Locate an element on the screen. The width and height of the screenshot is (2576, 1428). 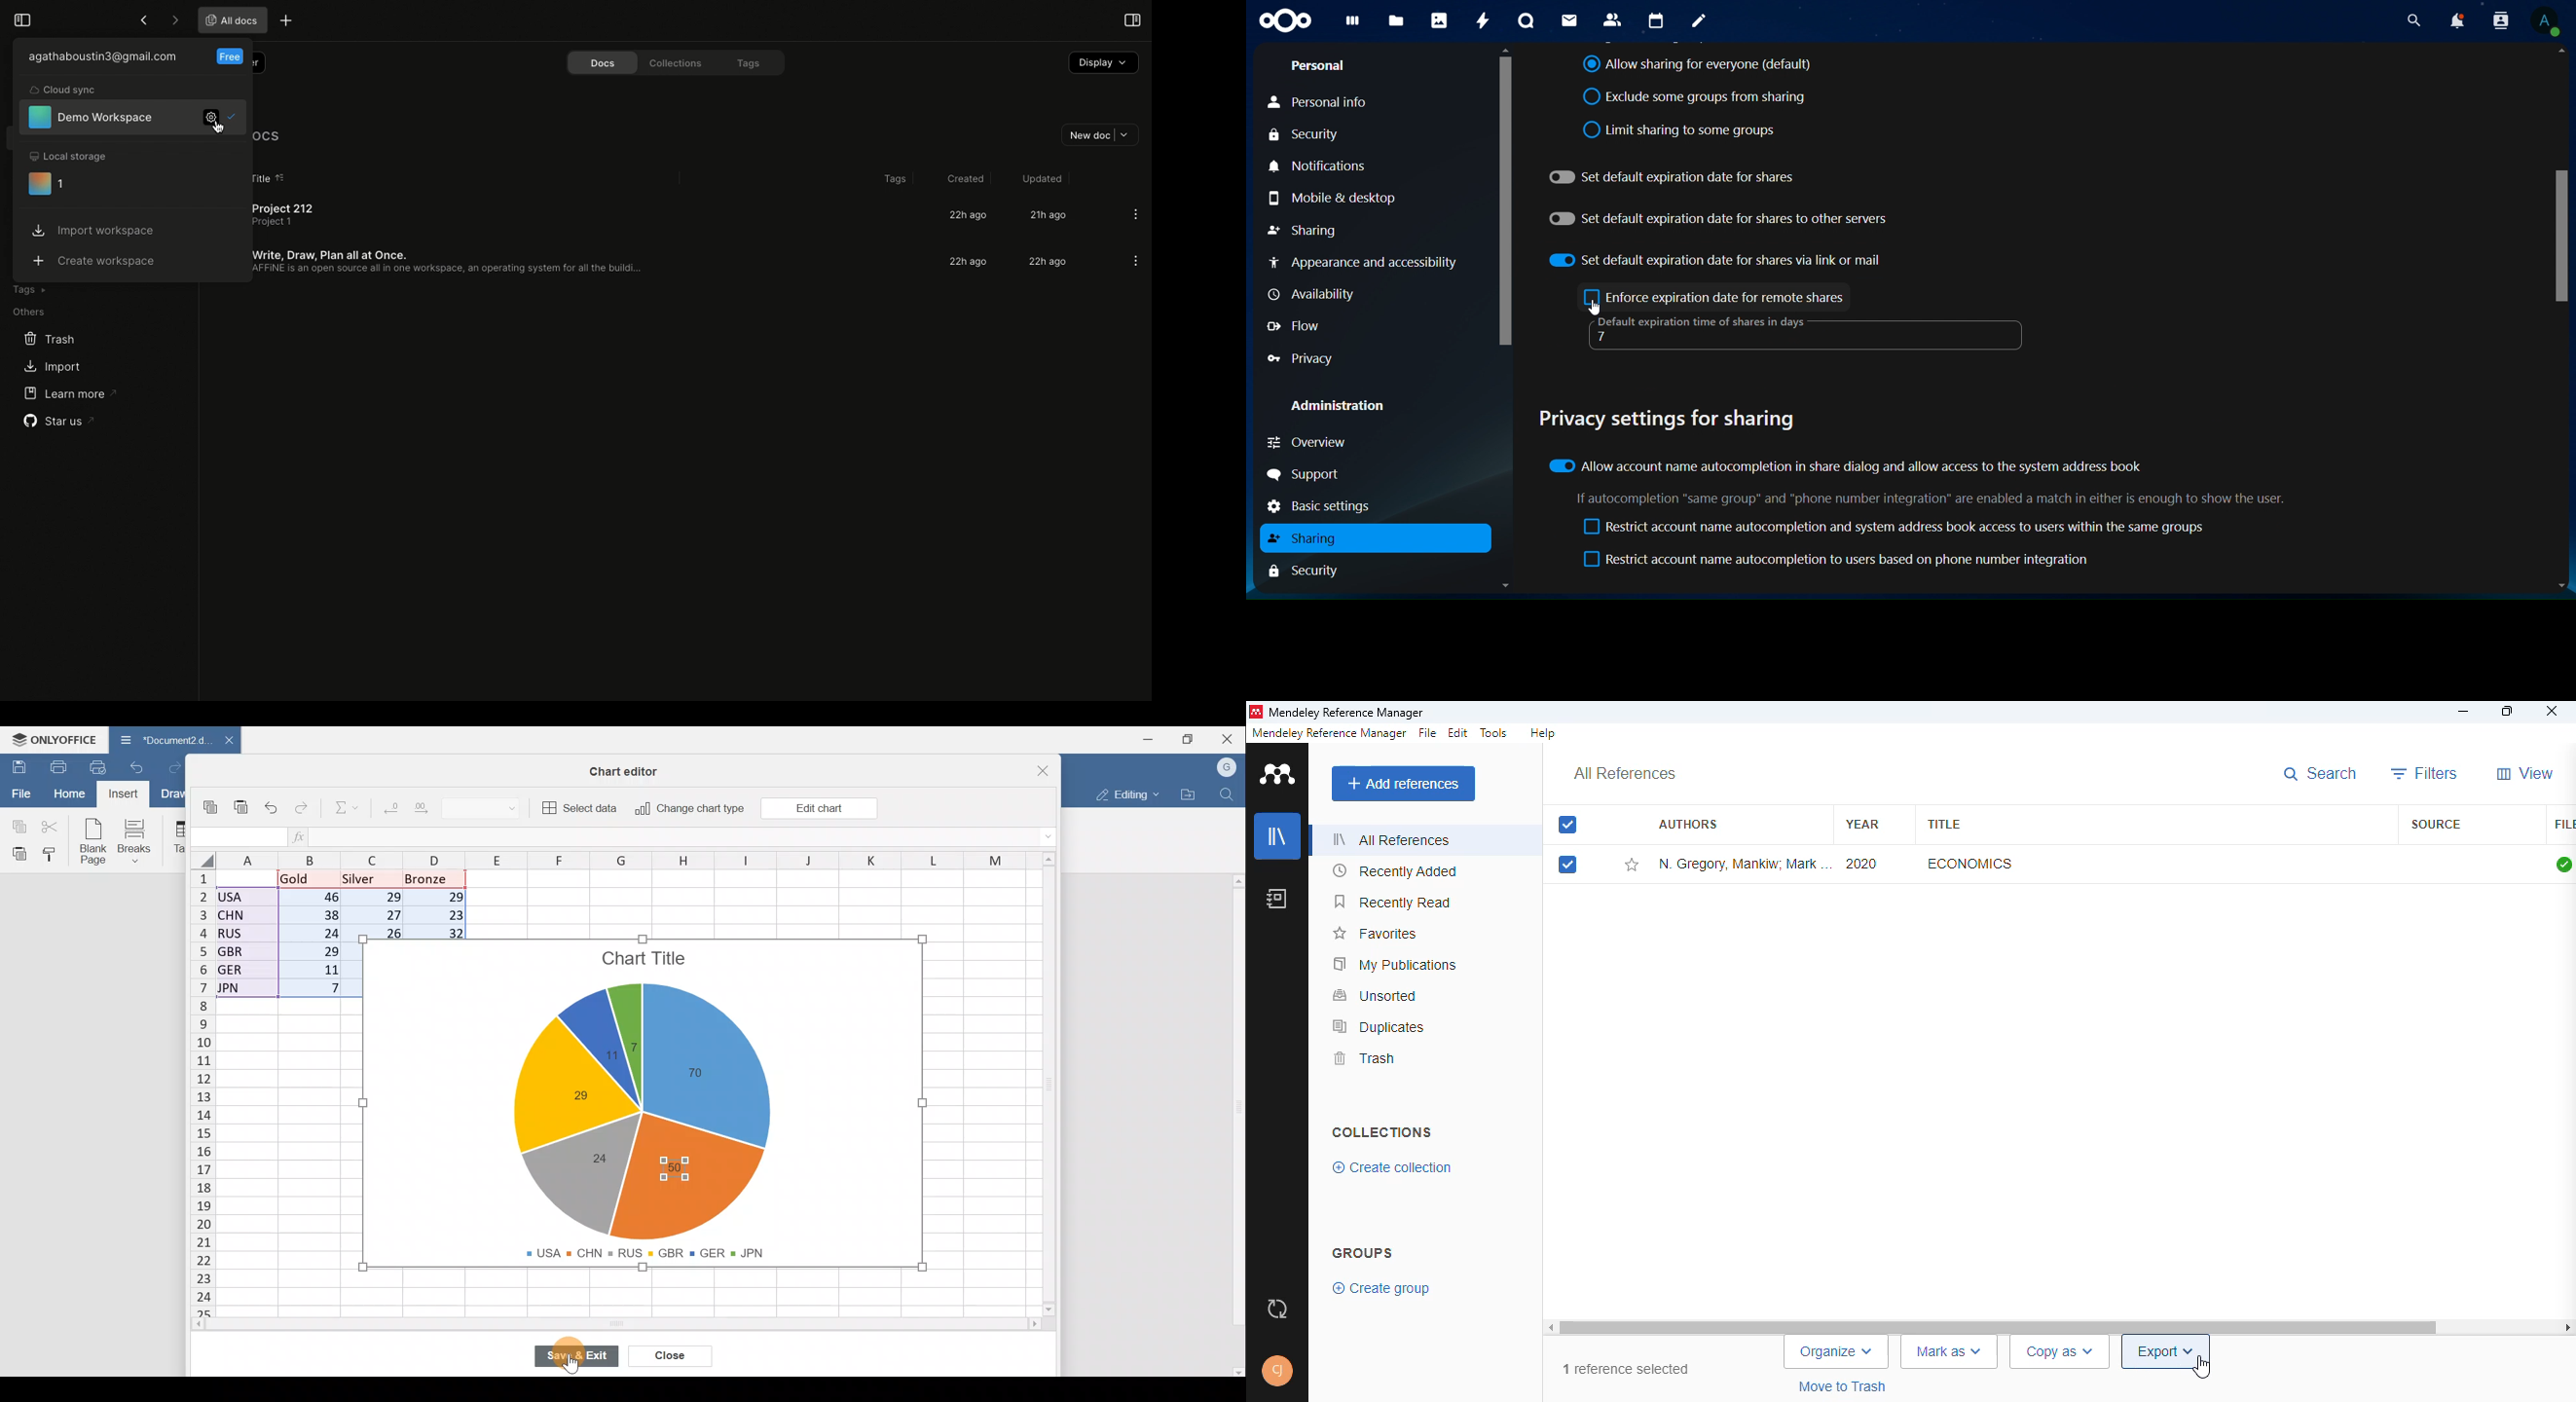
icon is located at coordinates (1284, 22).